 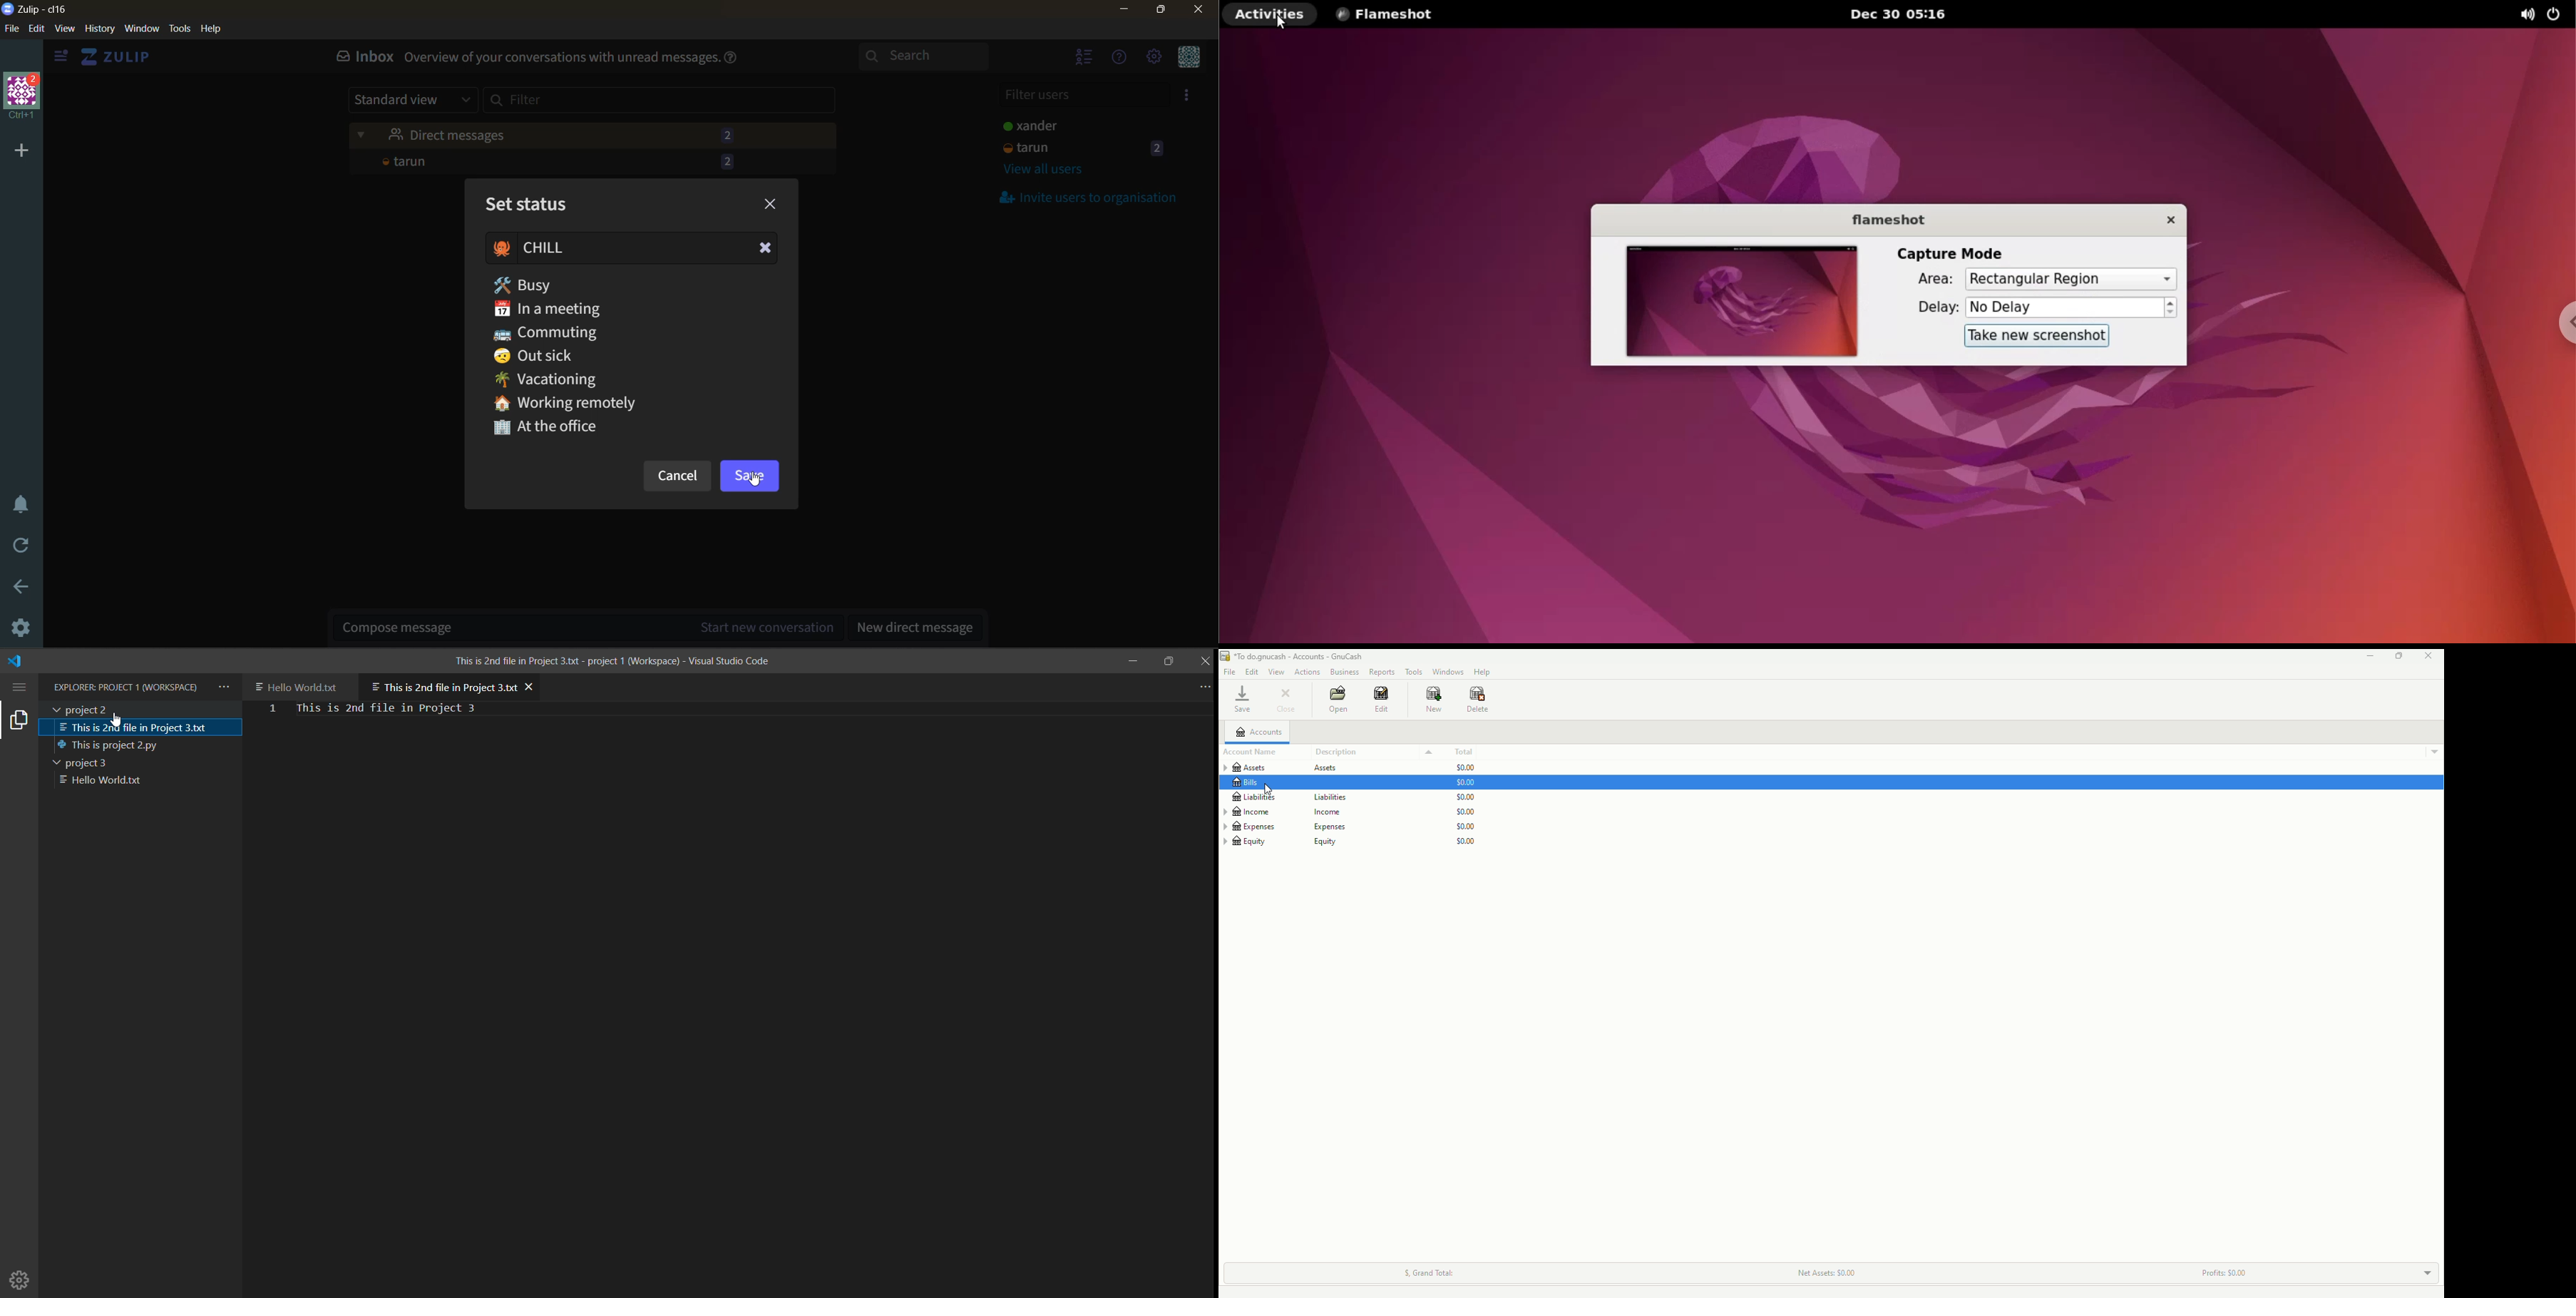 What do you see at coordinates (302, 685) in the screenshot?
I see `another file in project` at bounding box center [302, 685].